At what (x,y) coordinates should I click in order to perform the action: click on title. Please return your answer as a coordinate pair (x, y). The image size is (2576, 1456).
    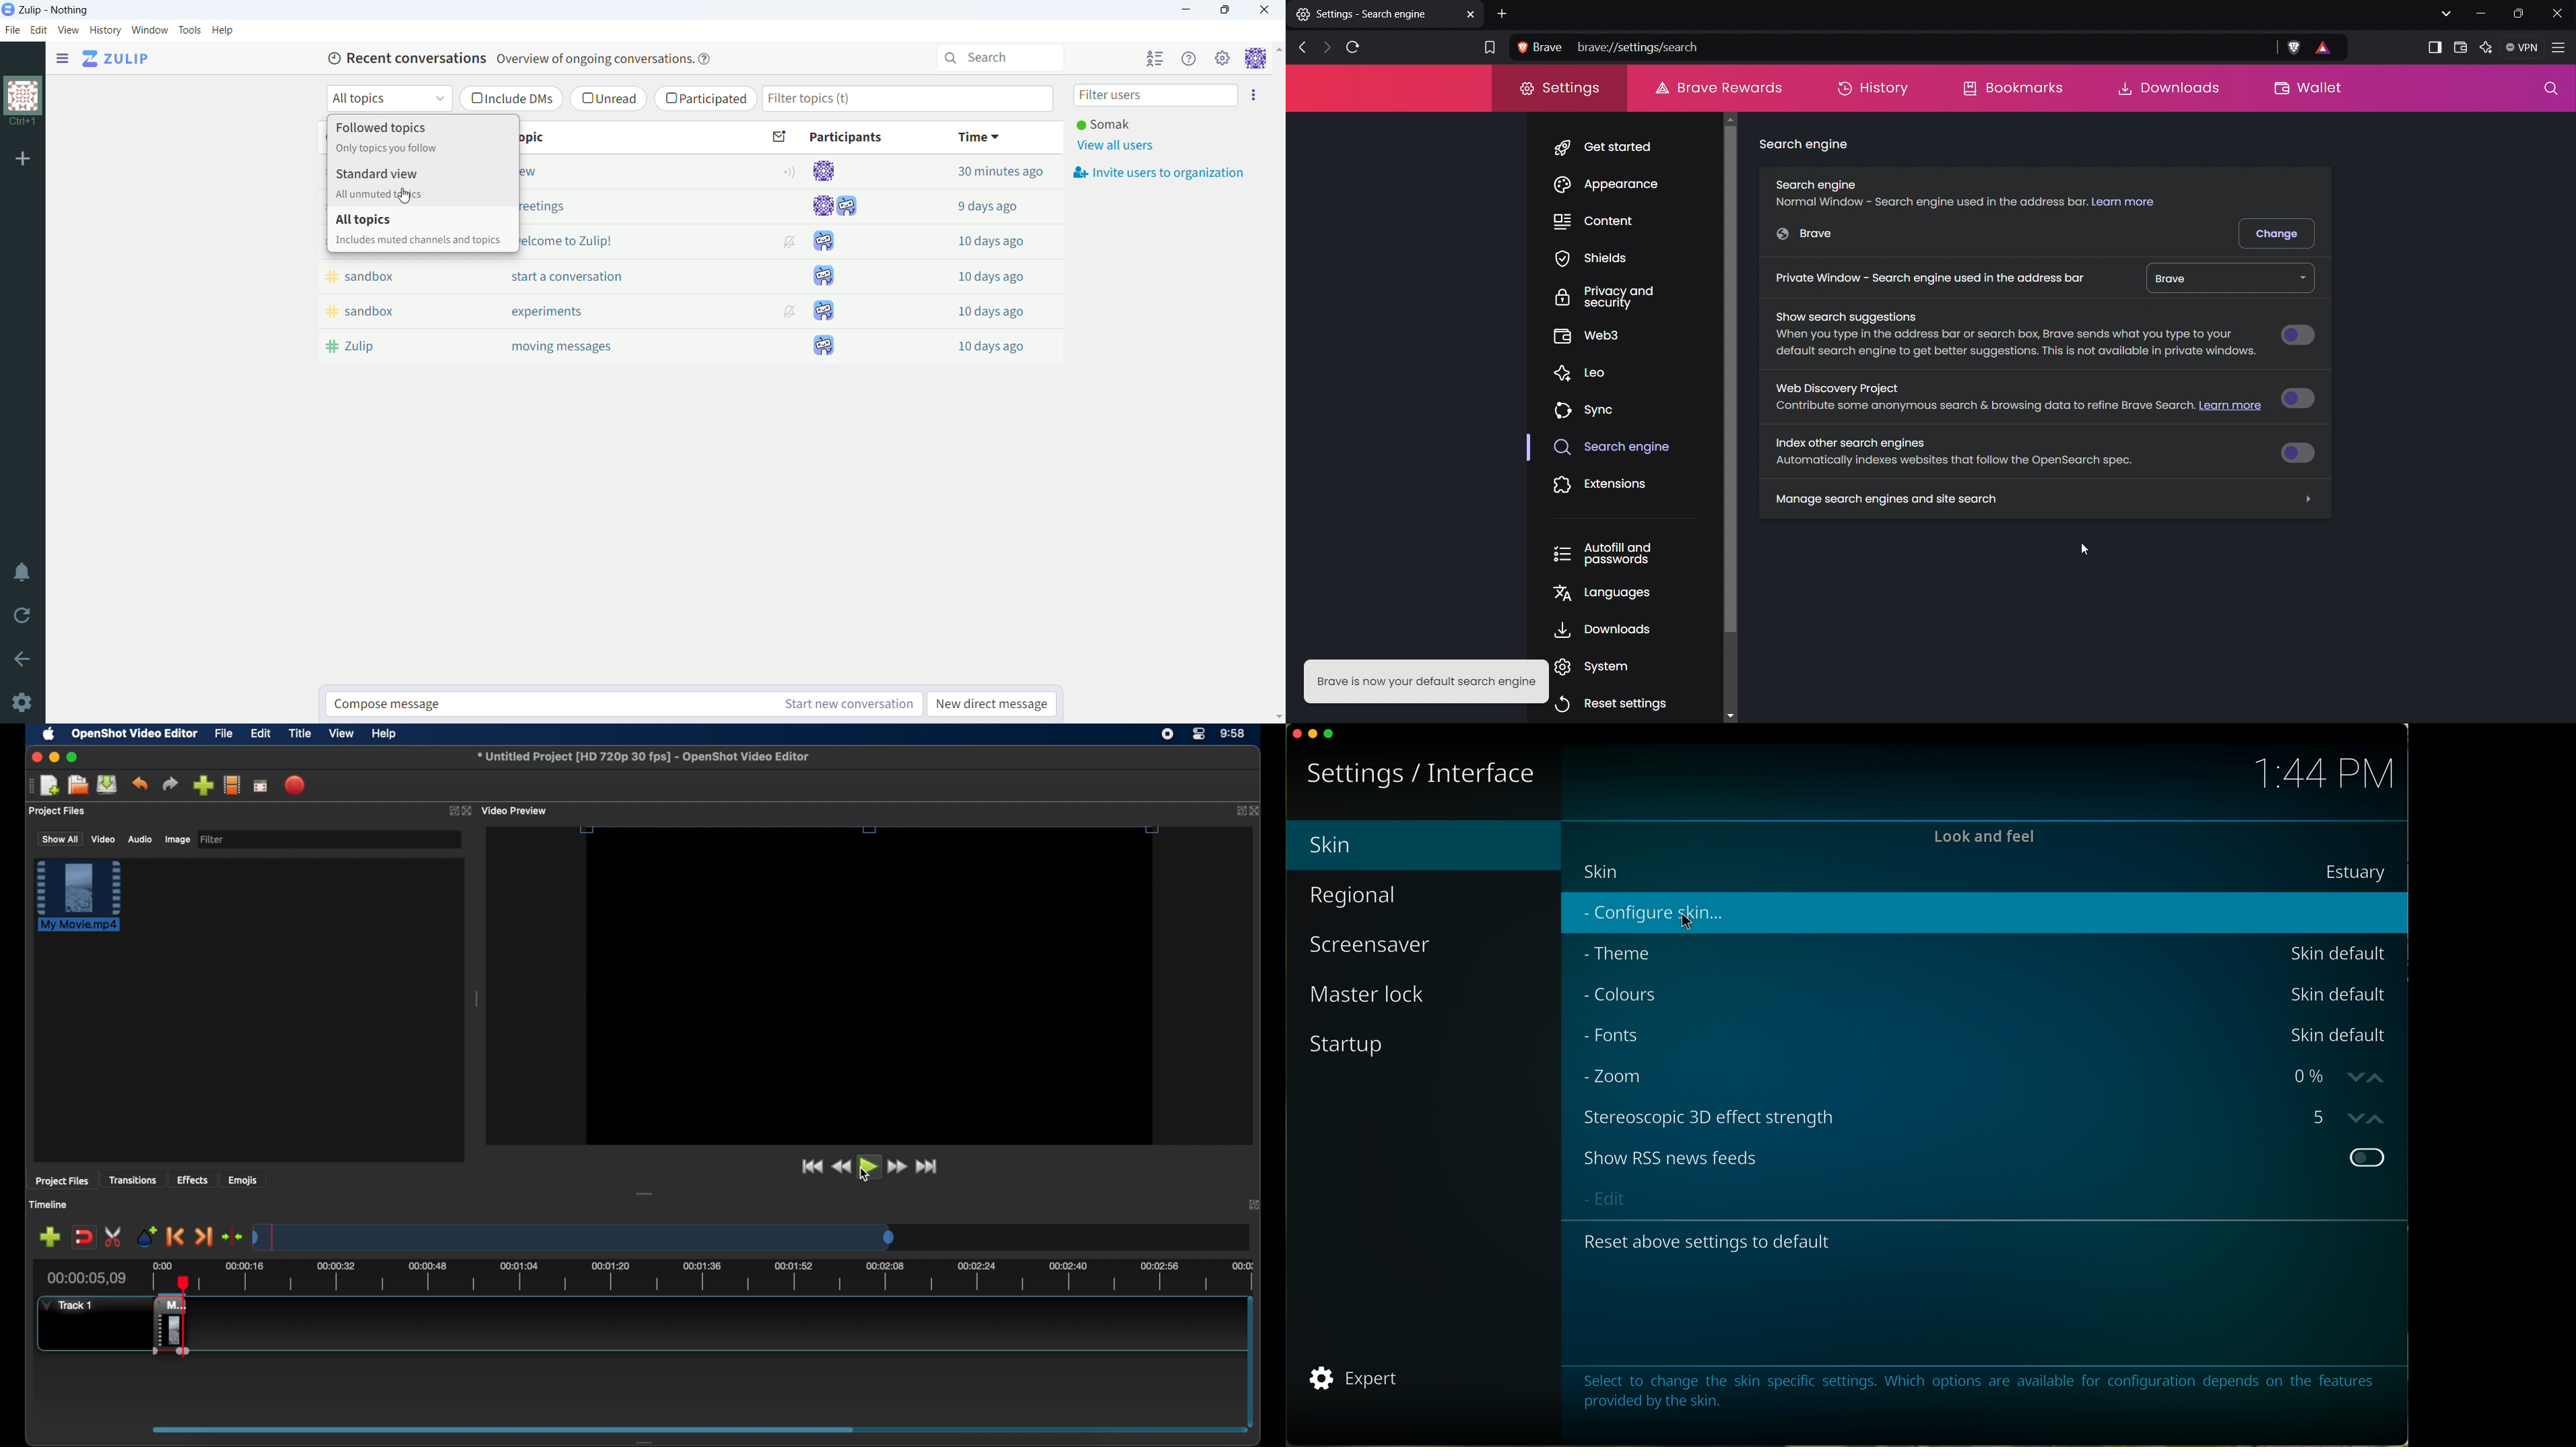
    Looking at the image, I should click on (54, 10).